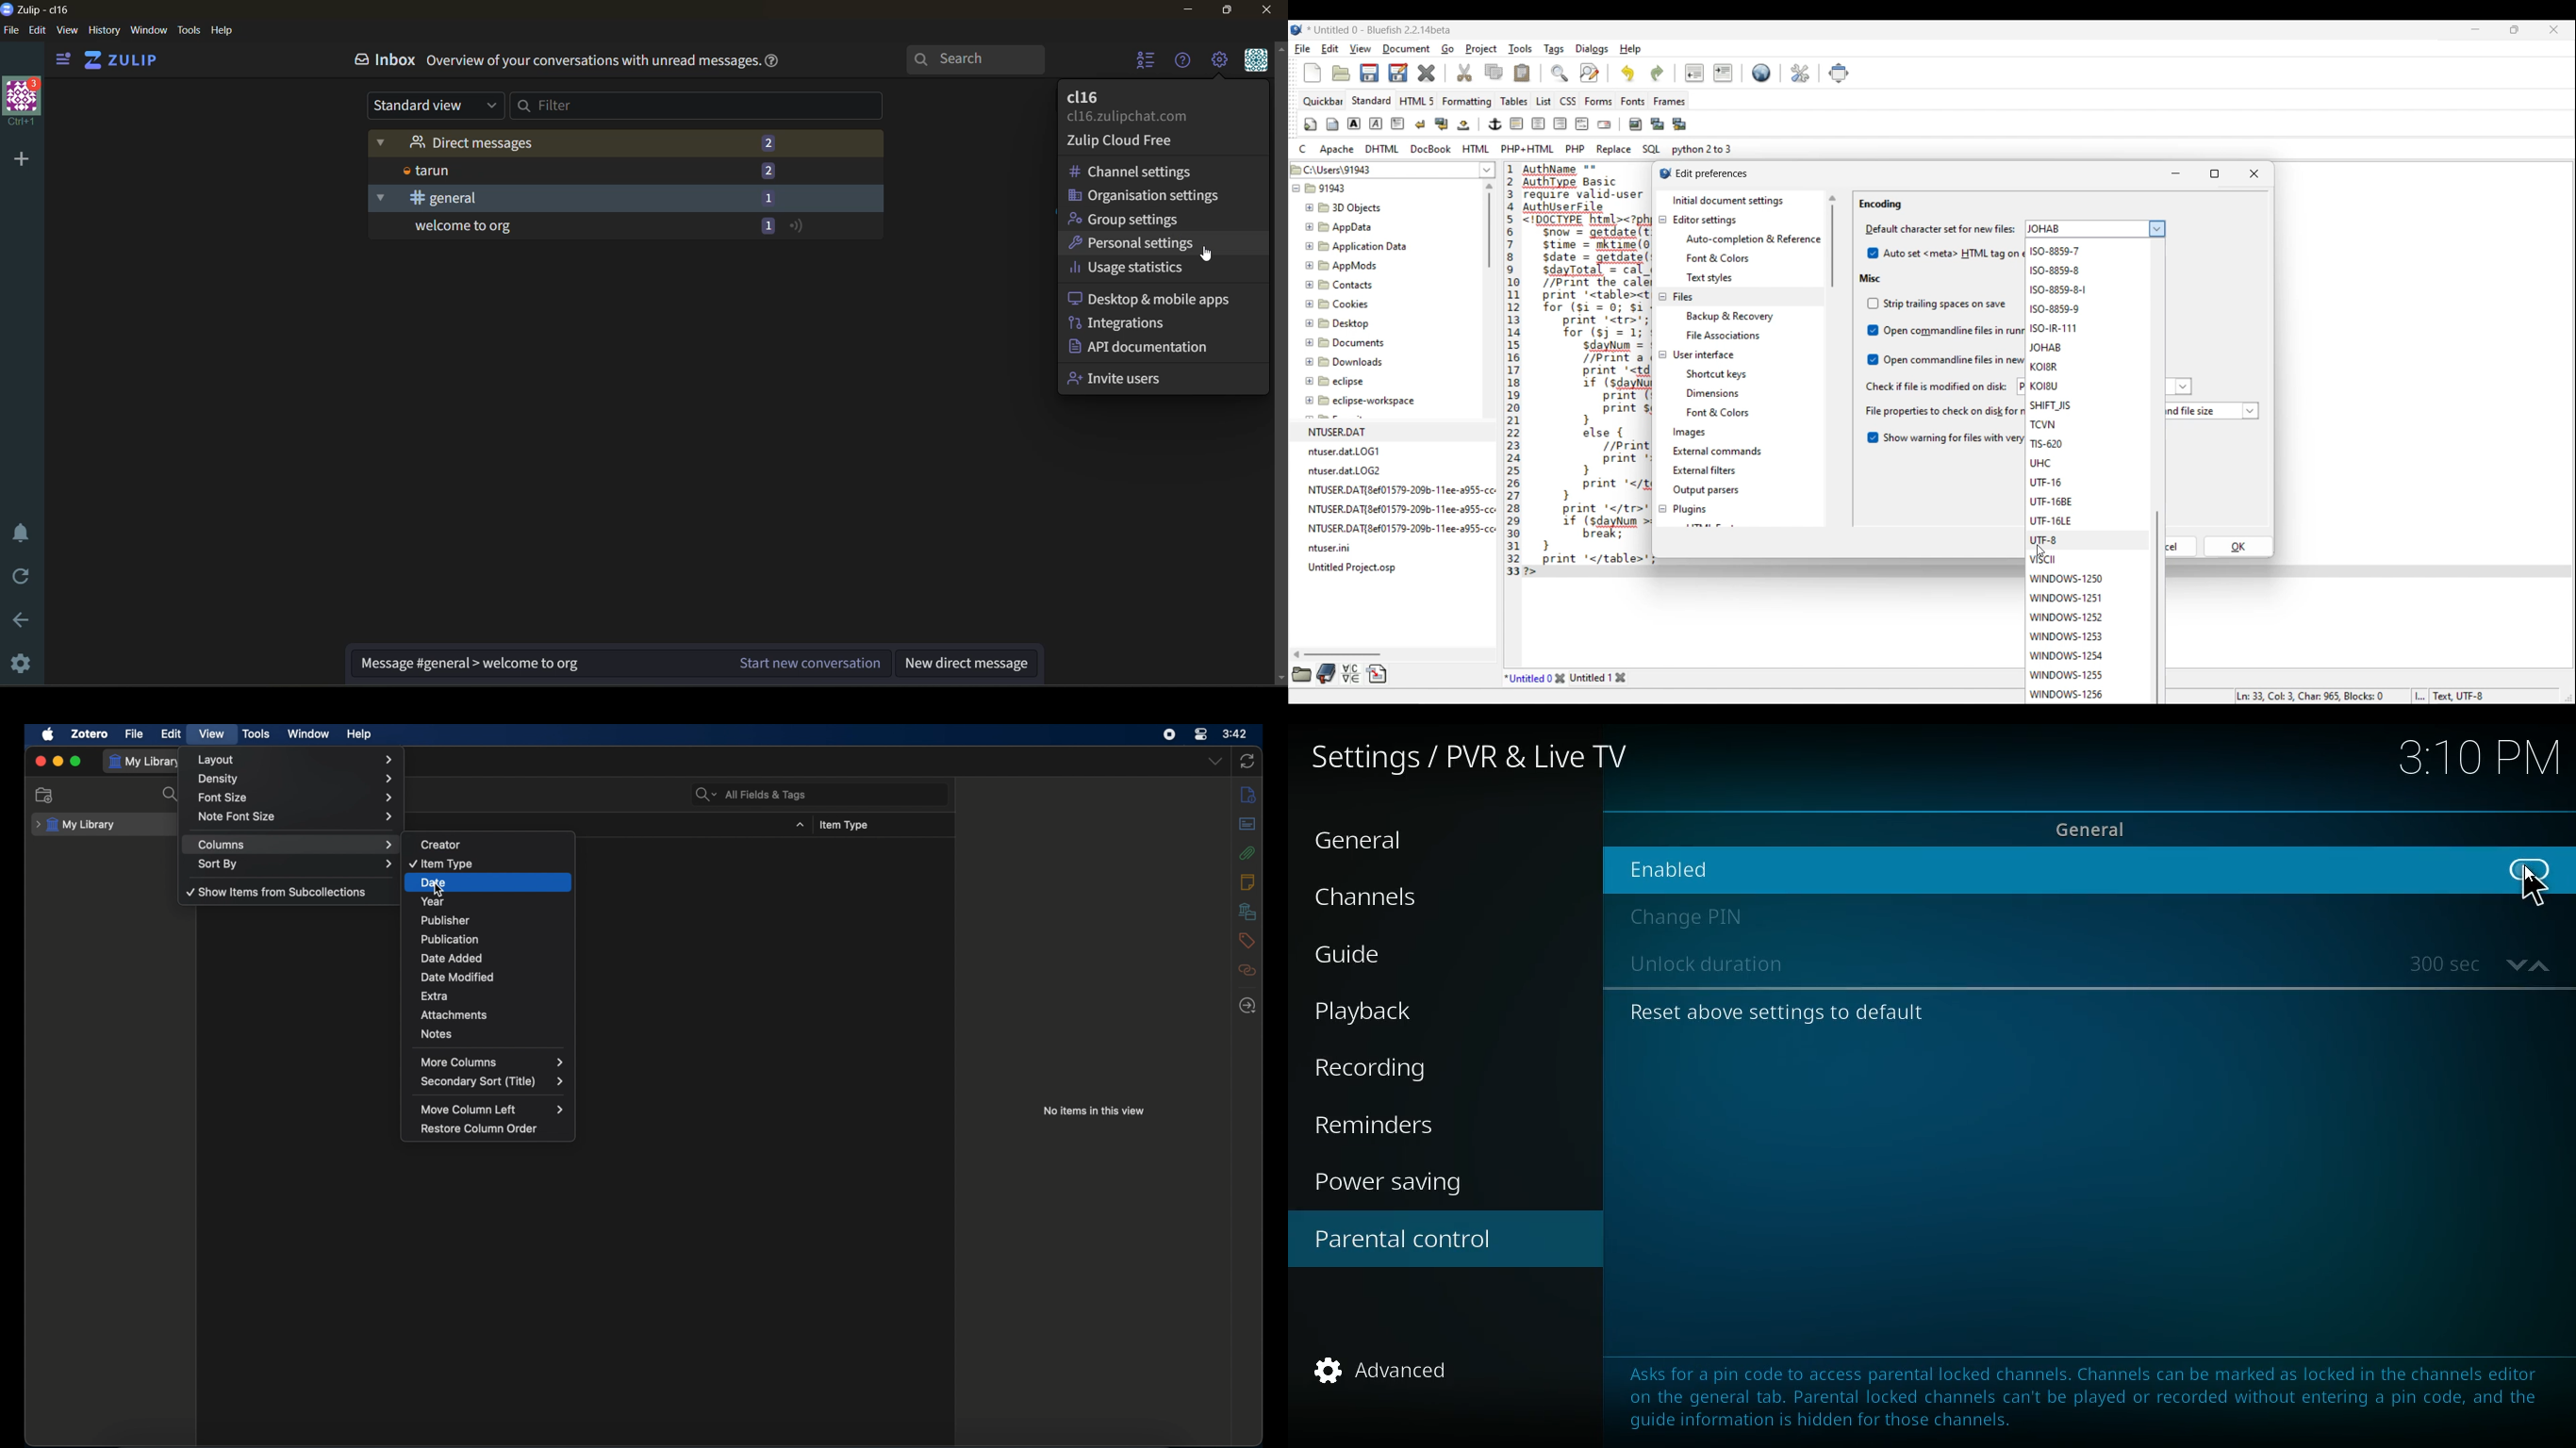 This screenshot has width=2576, height=1456. What do you see at coordinates (486, 977) in the screenshot?
I see `date modified` at bounding box center [486, 977].